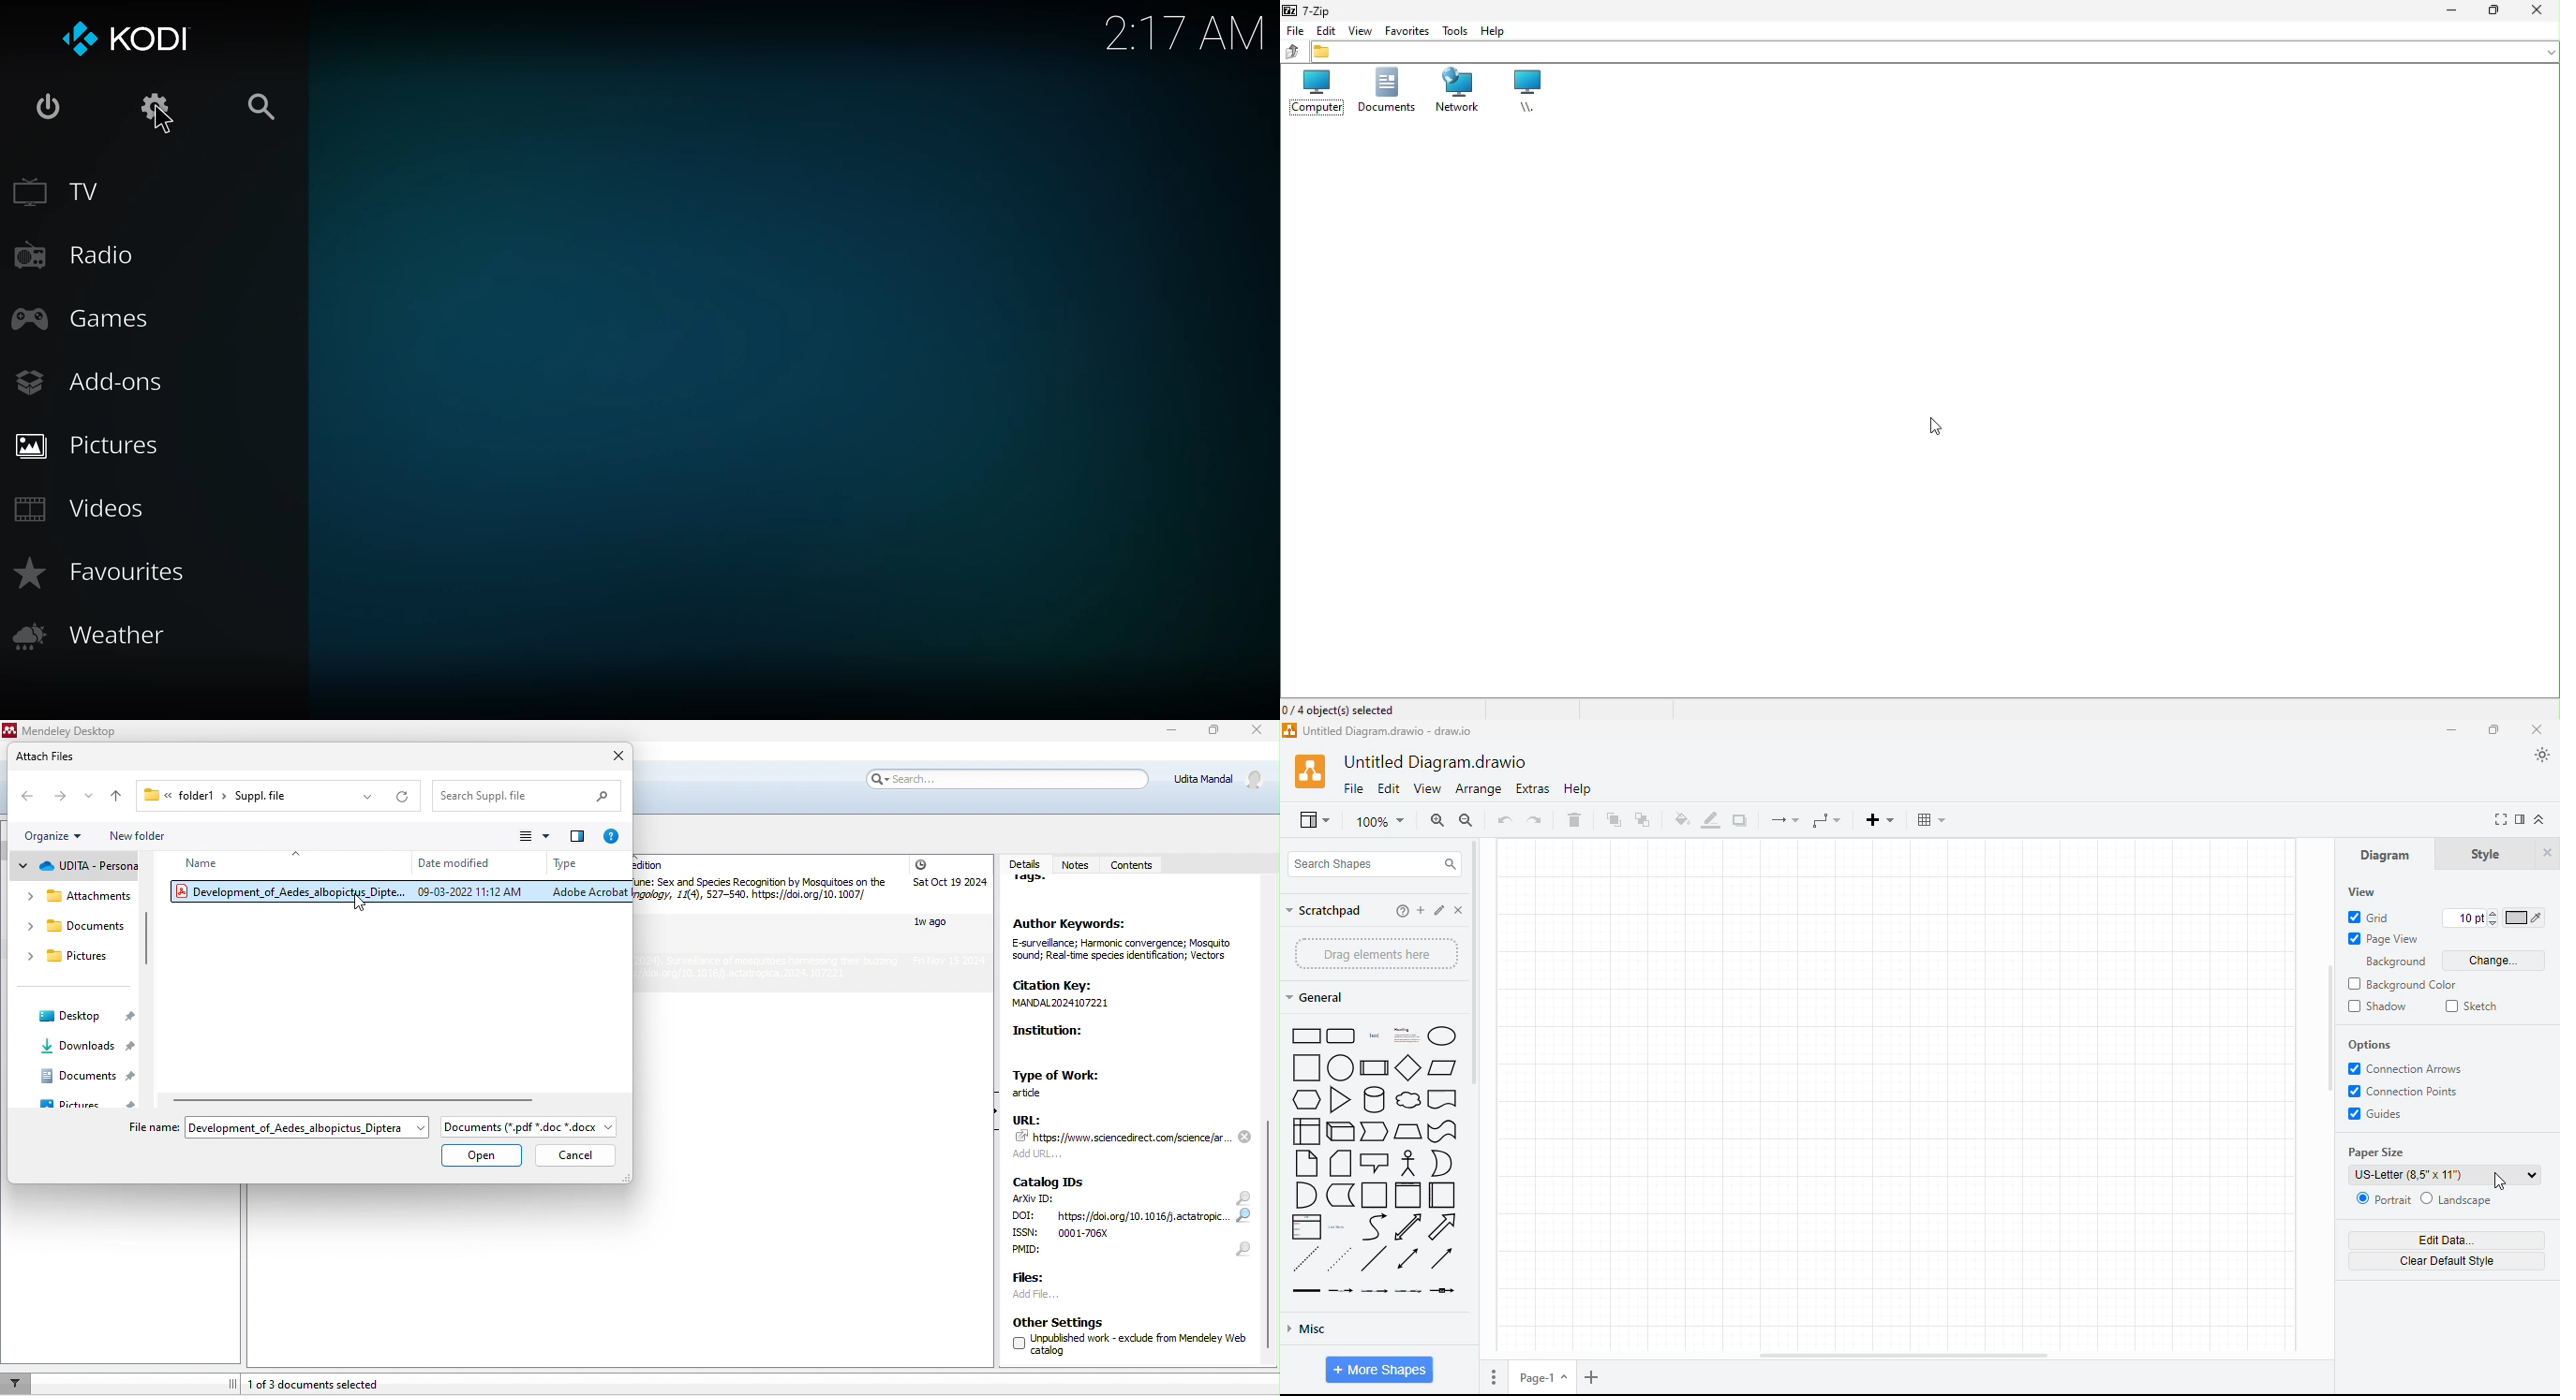 This screenshot has width=2576, height=1400. I want to click on shadow, so click(2377, 1006).